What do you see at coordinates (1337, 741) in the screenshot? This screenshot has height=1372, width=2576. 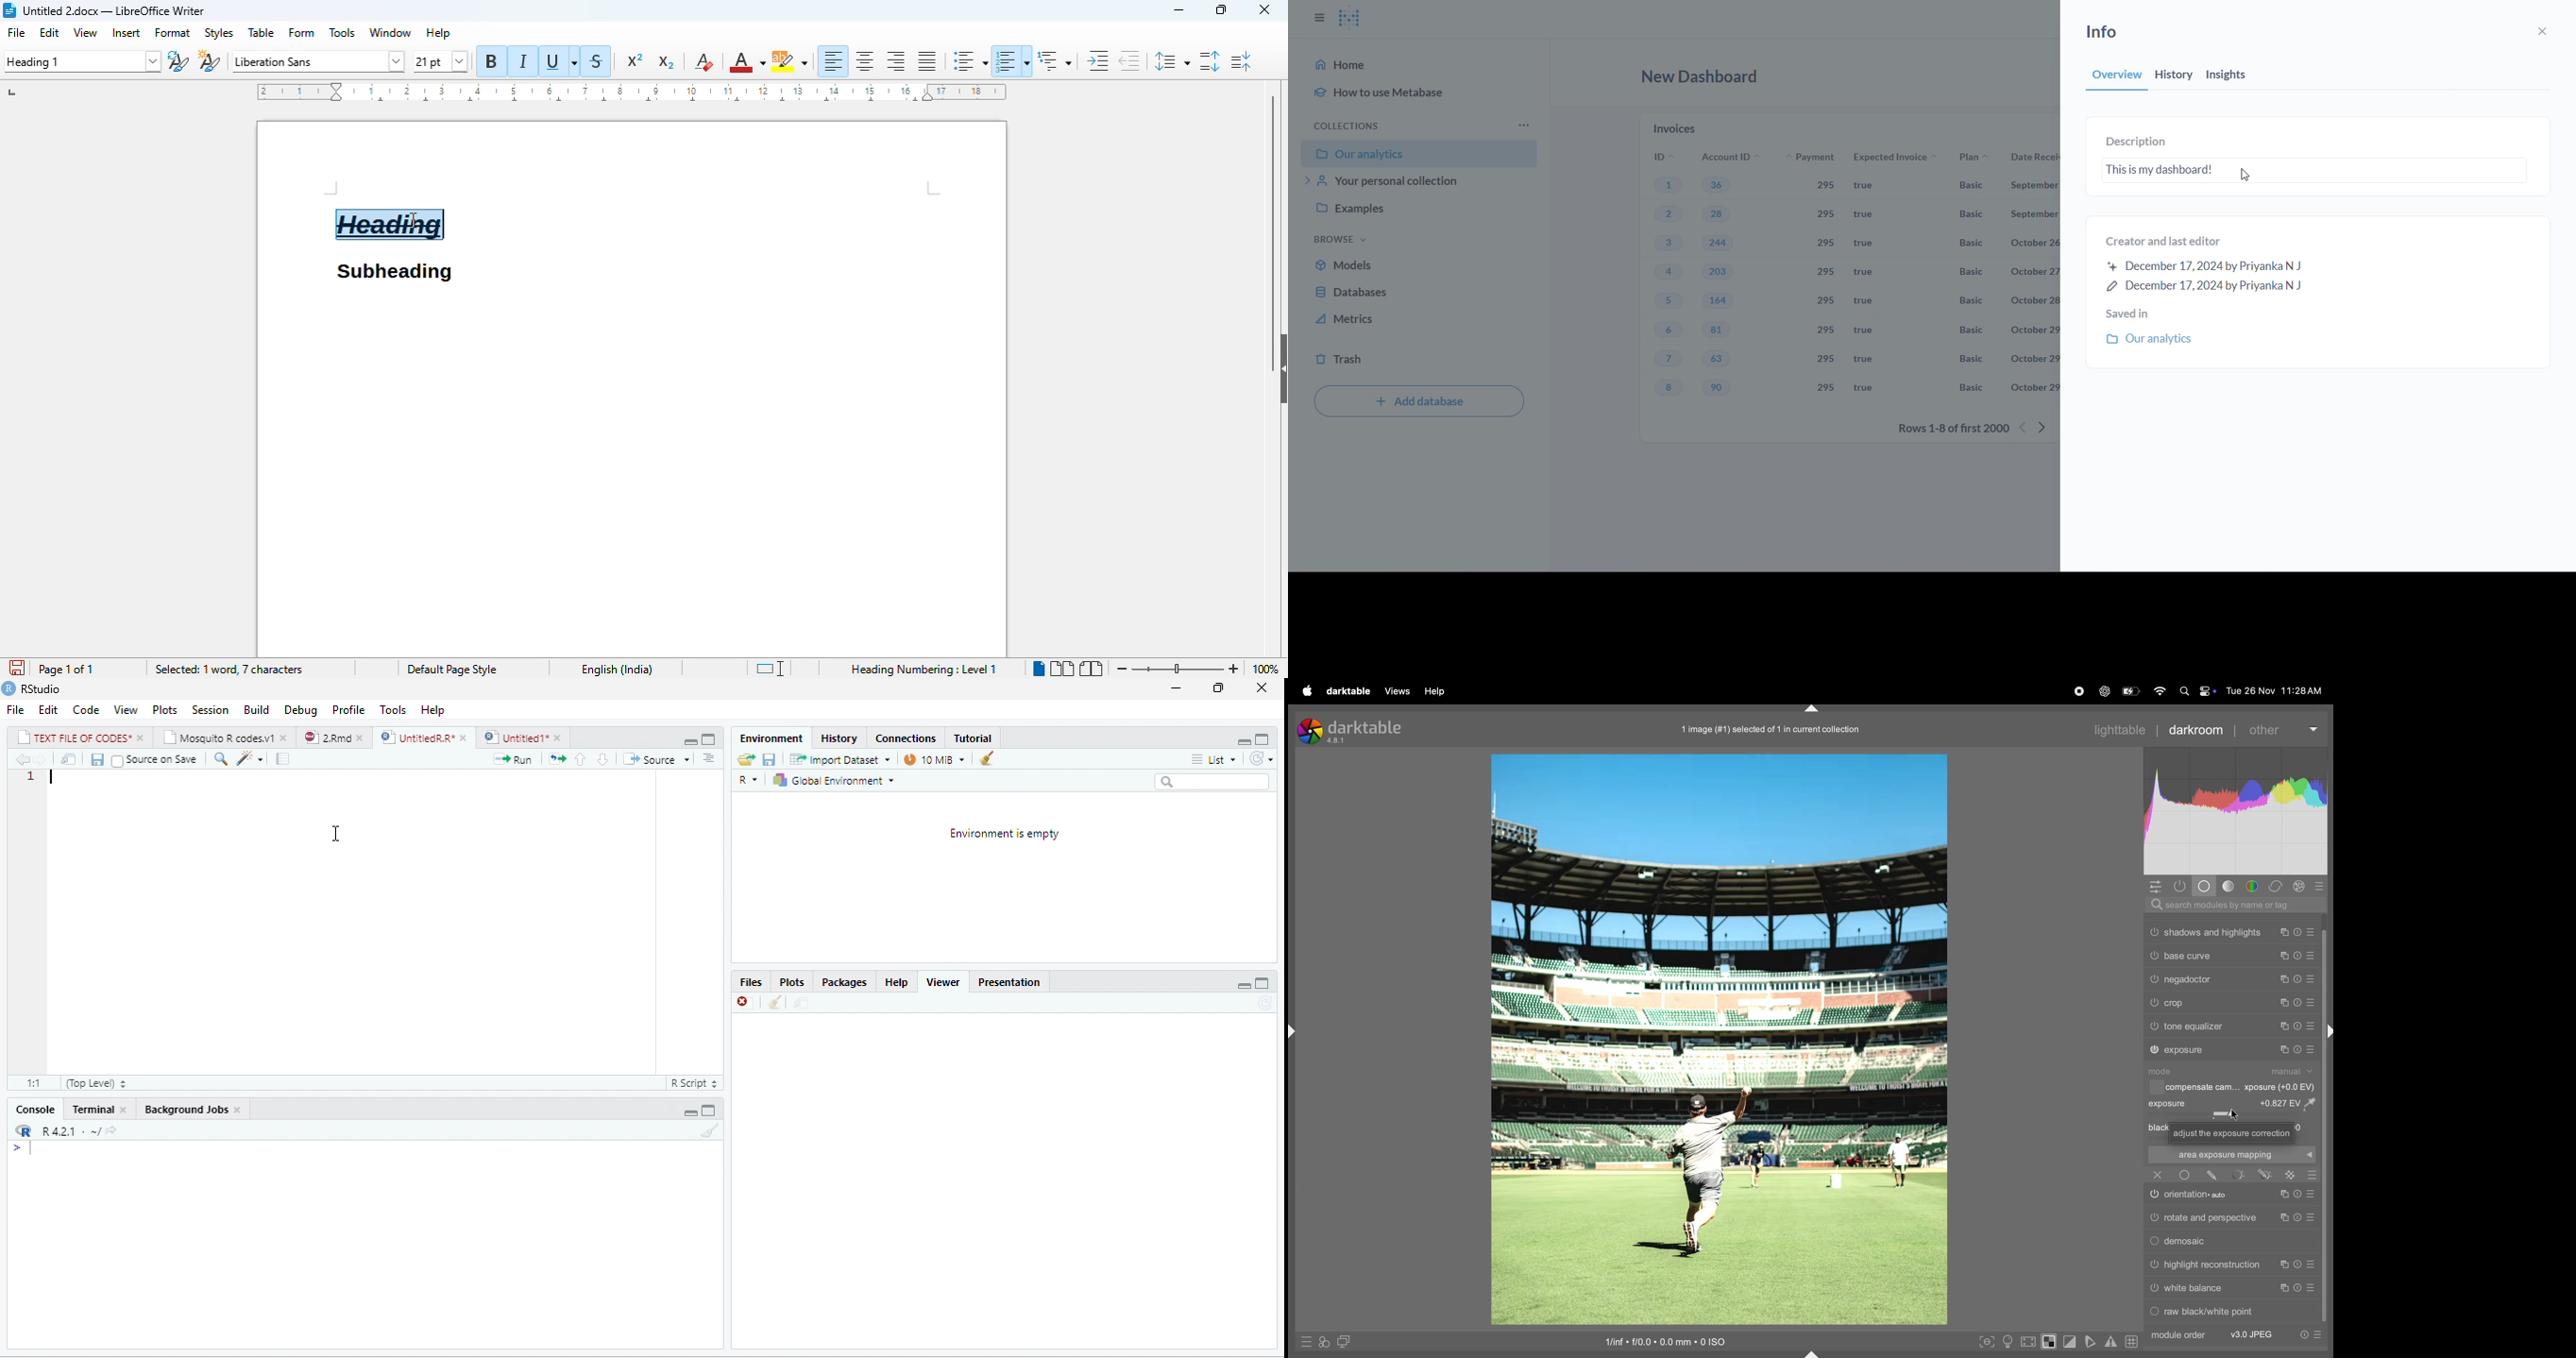 I see `version` at bounding box center [1337, 741].